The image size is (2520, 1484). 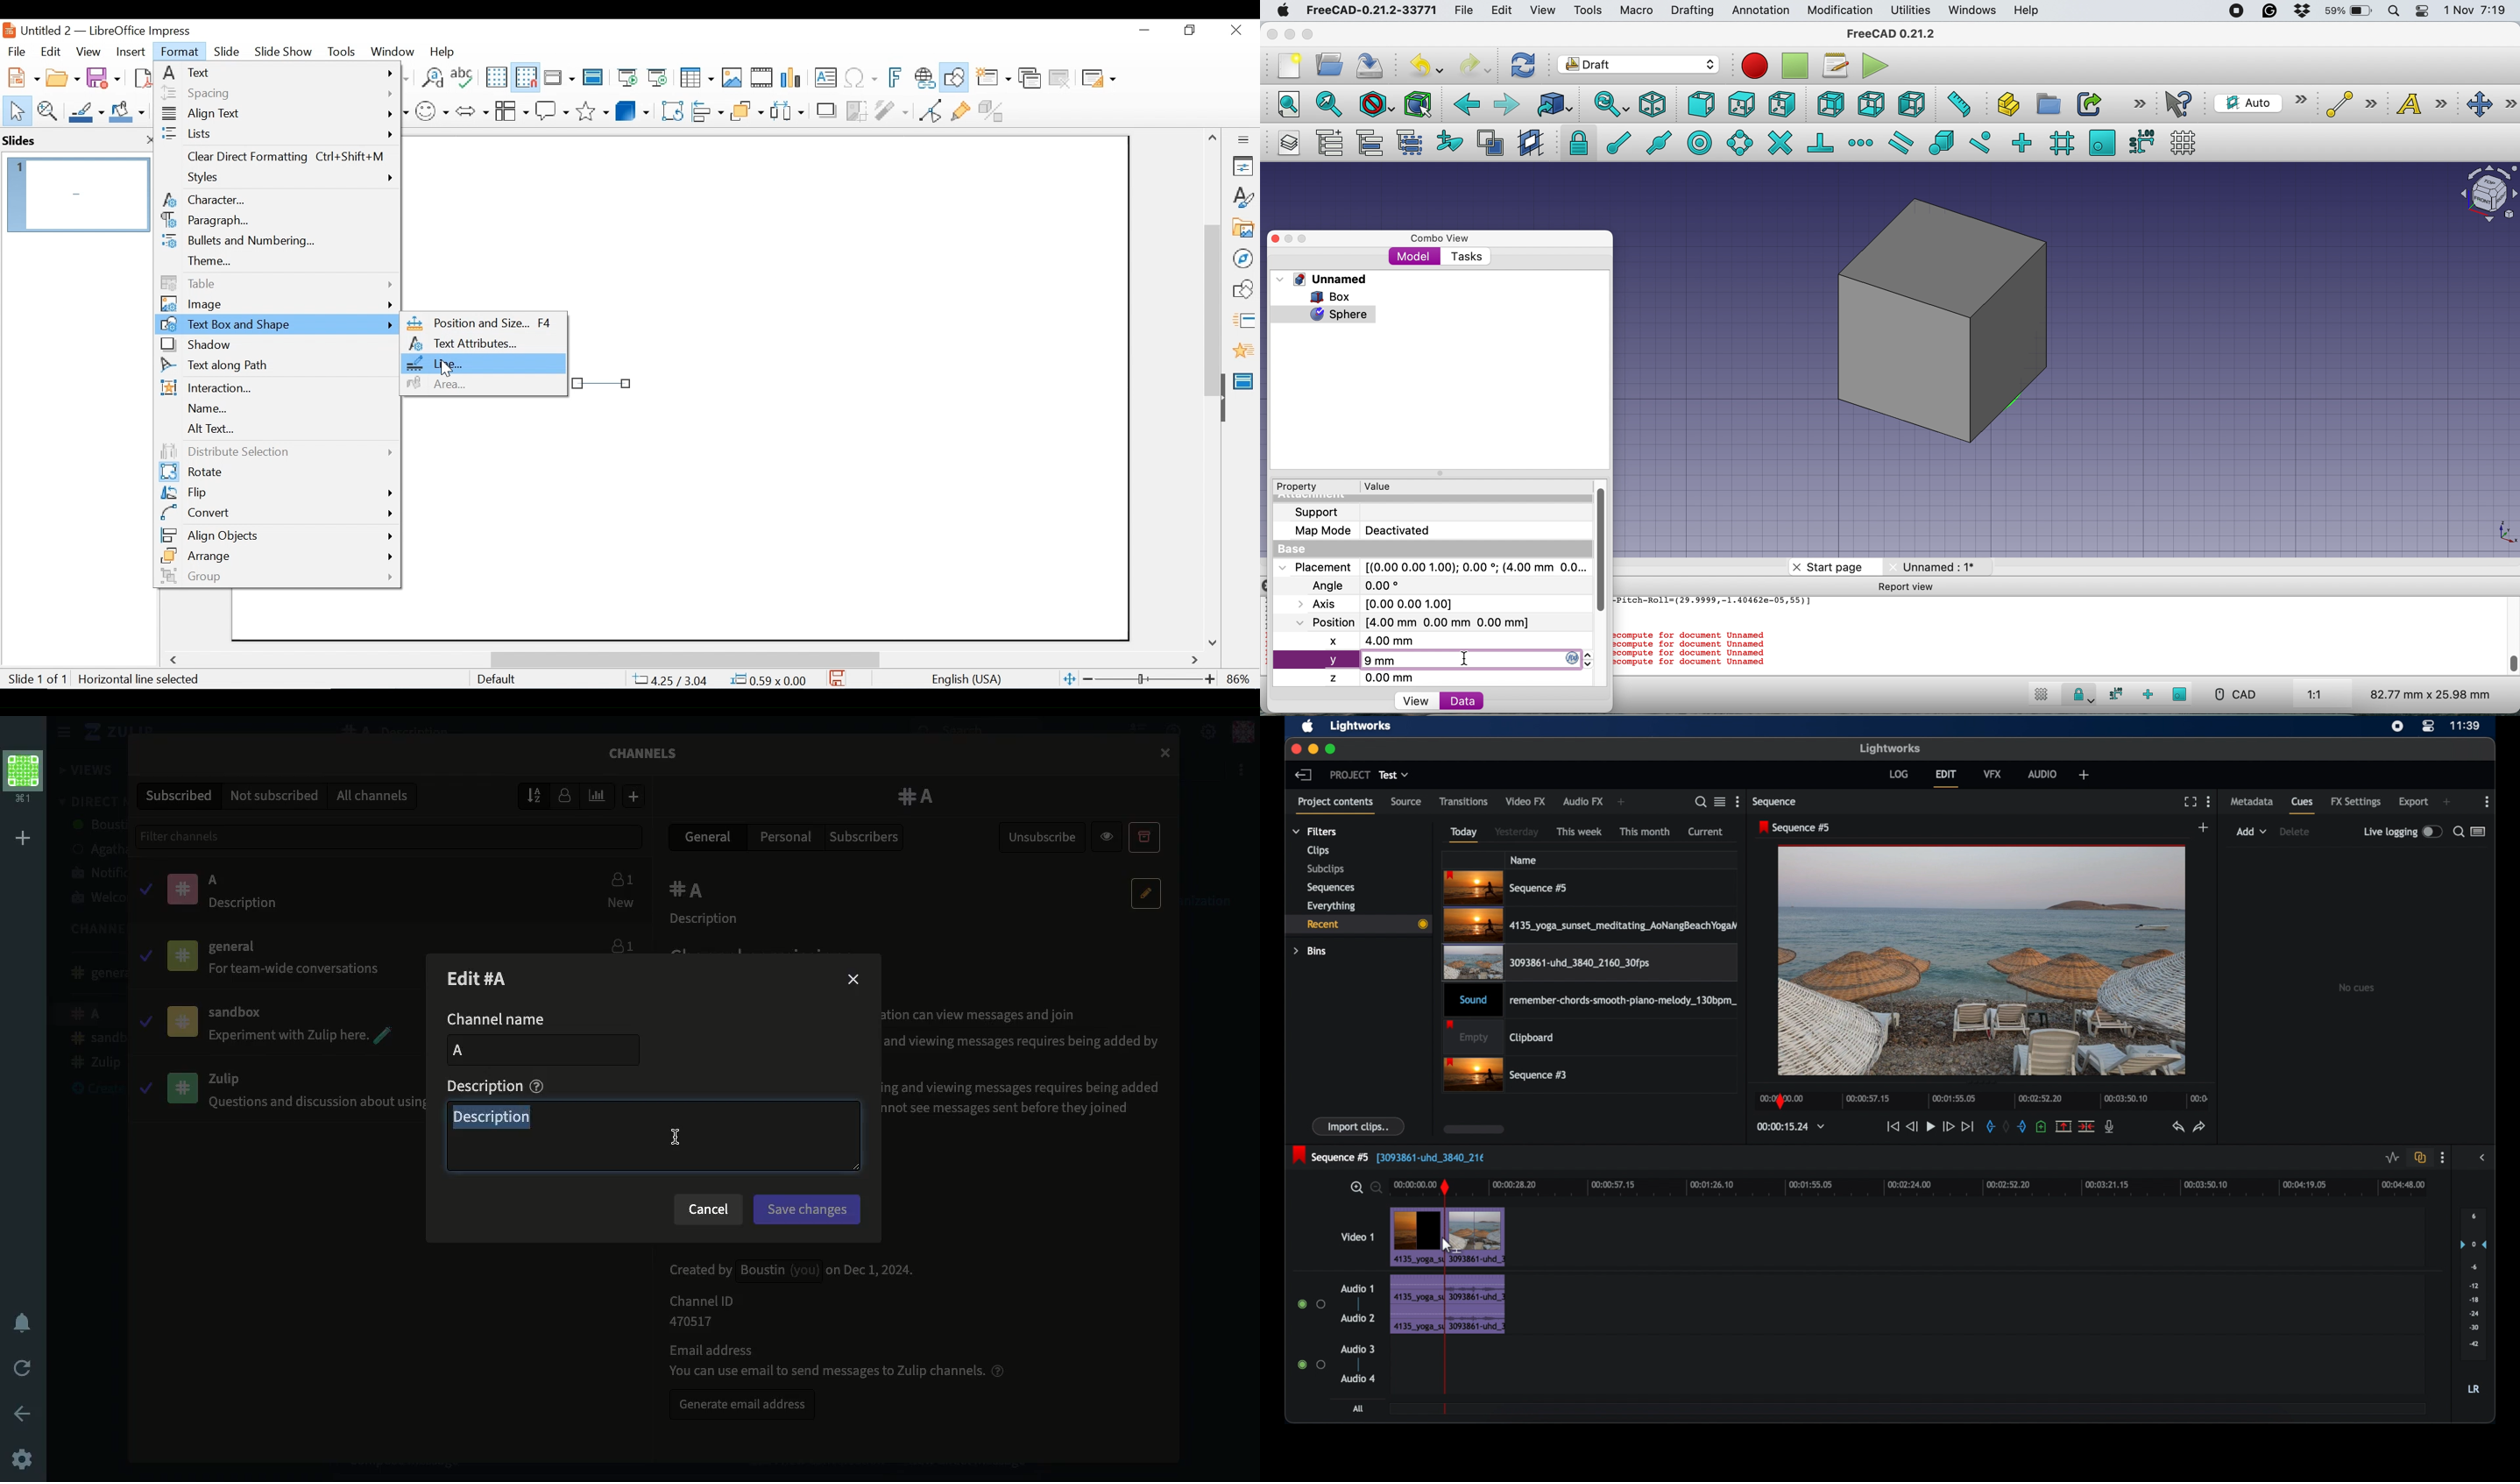 What do you see at coordinates (1862, 143) in the screenshot?
I see `snap extension` at bounding box center [1862, 143].